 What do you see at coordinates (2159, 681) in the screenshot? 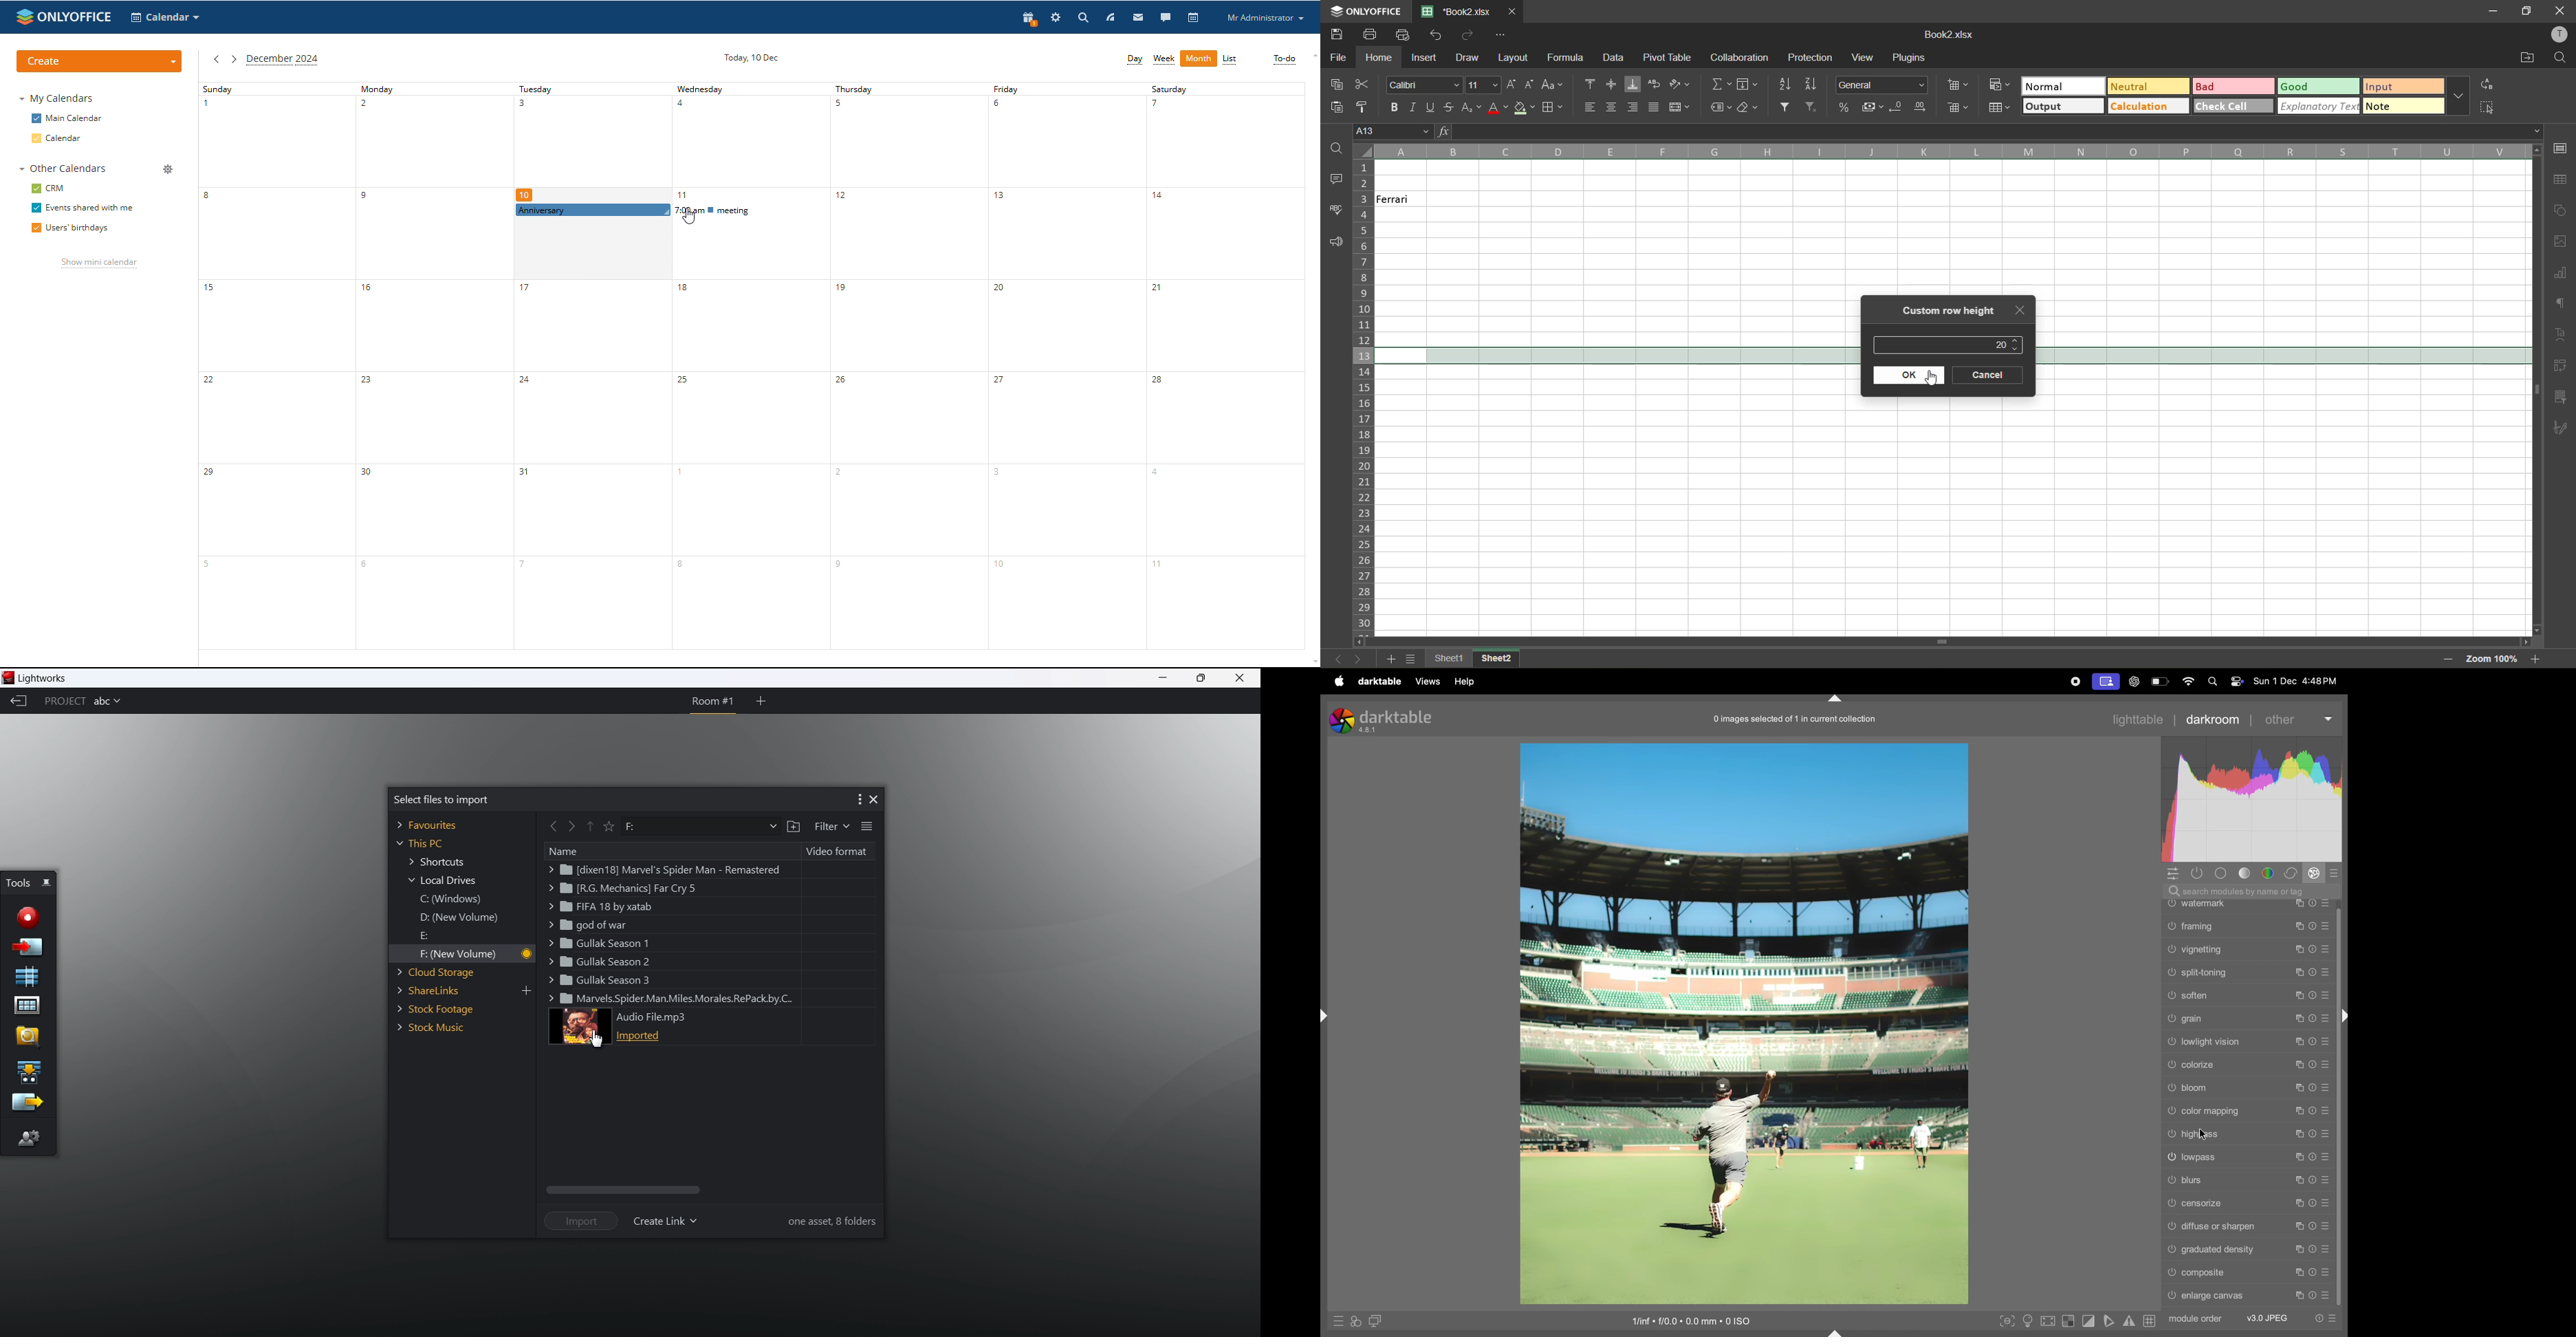
I see `battery` at bounding box center [2159, 681].